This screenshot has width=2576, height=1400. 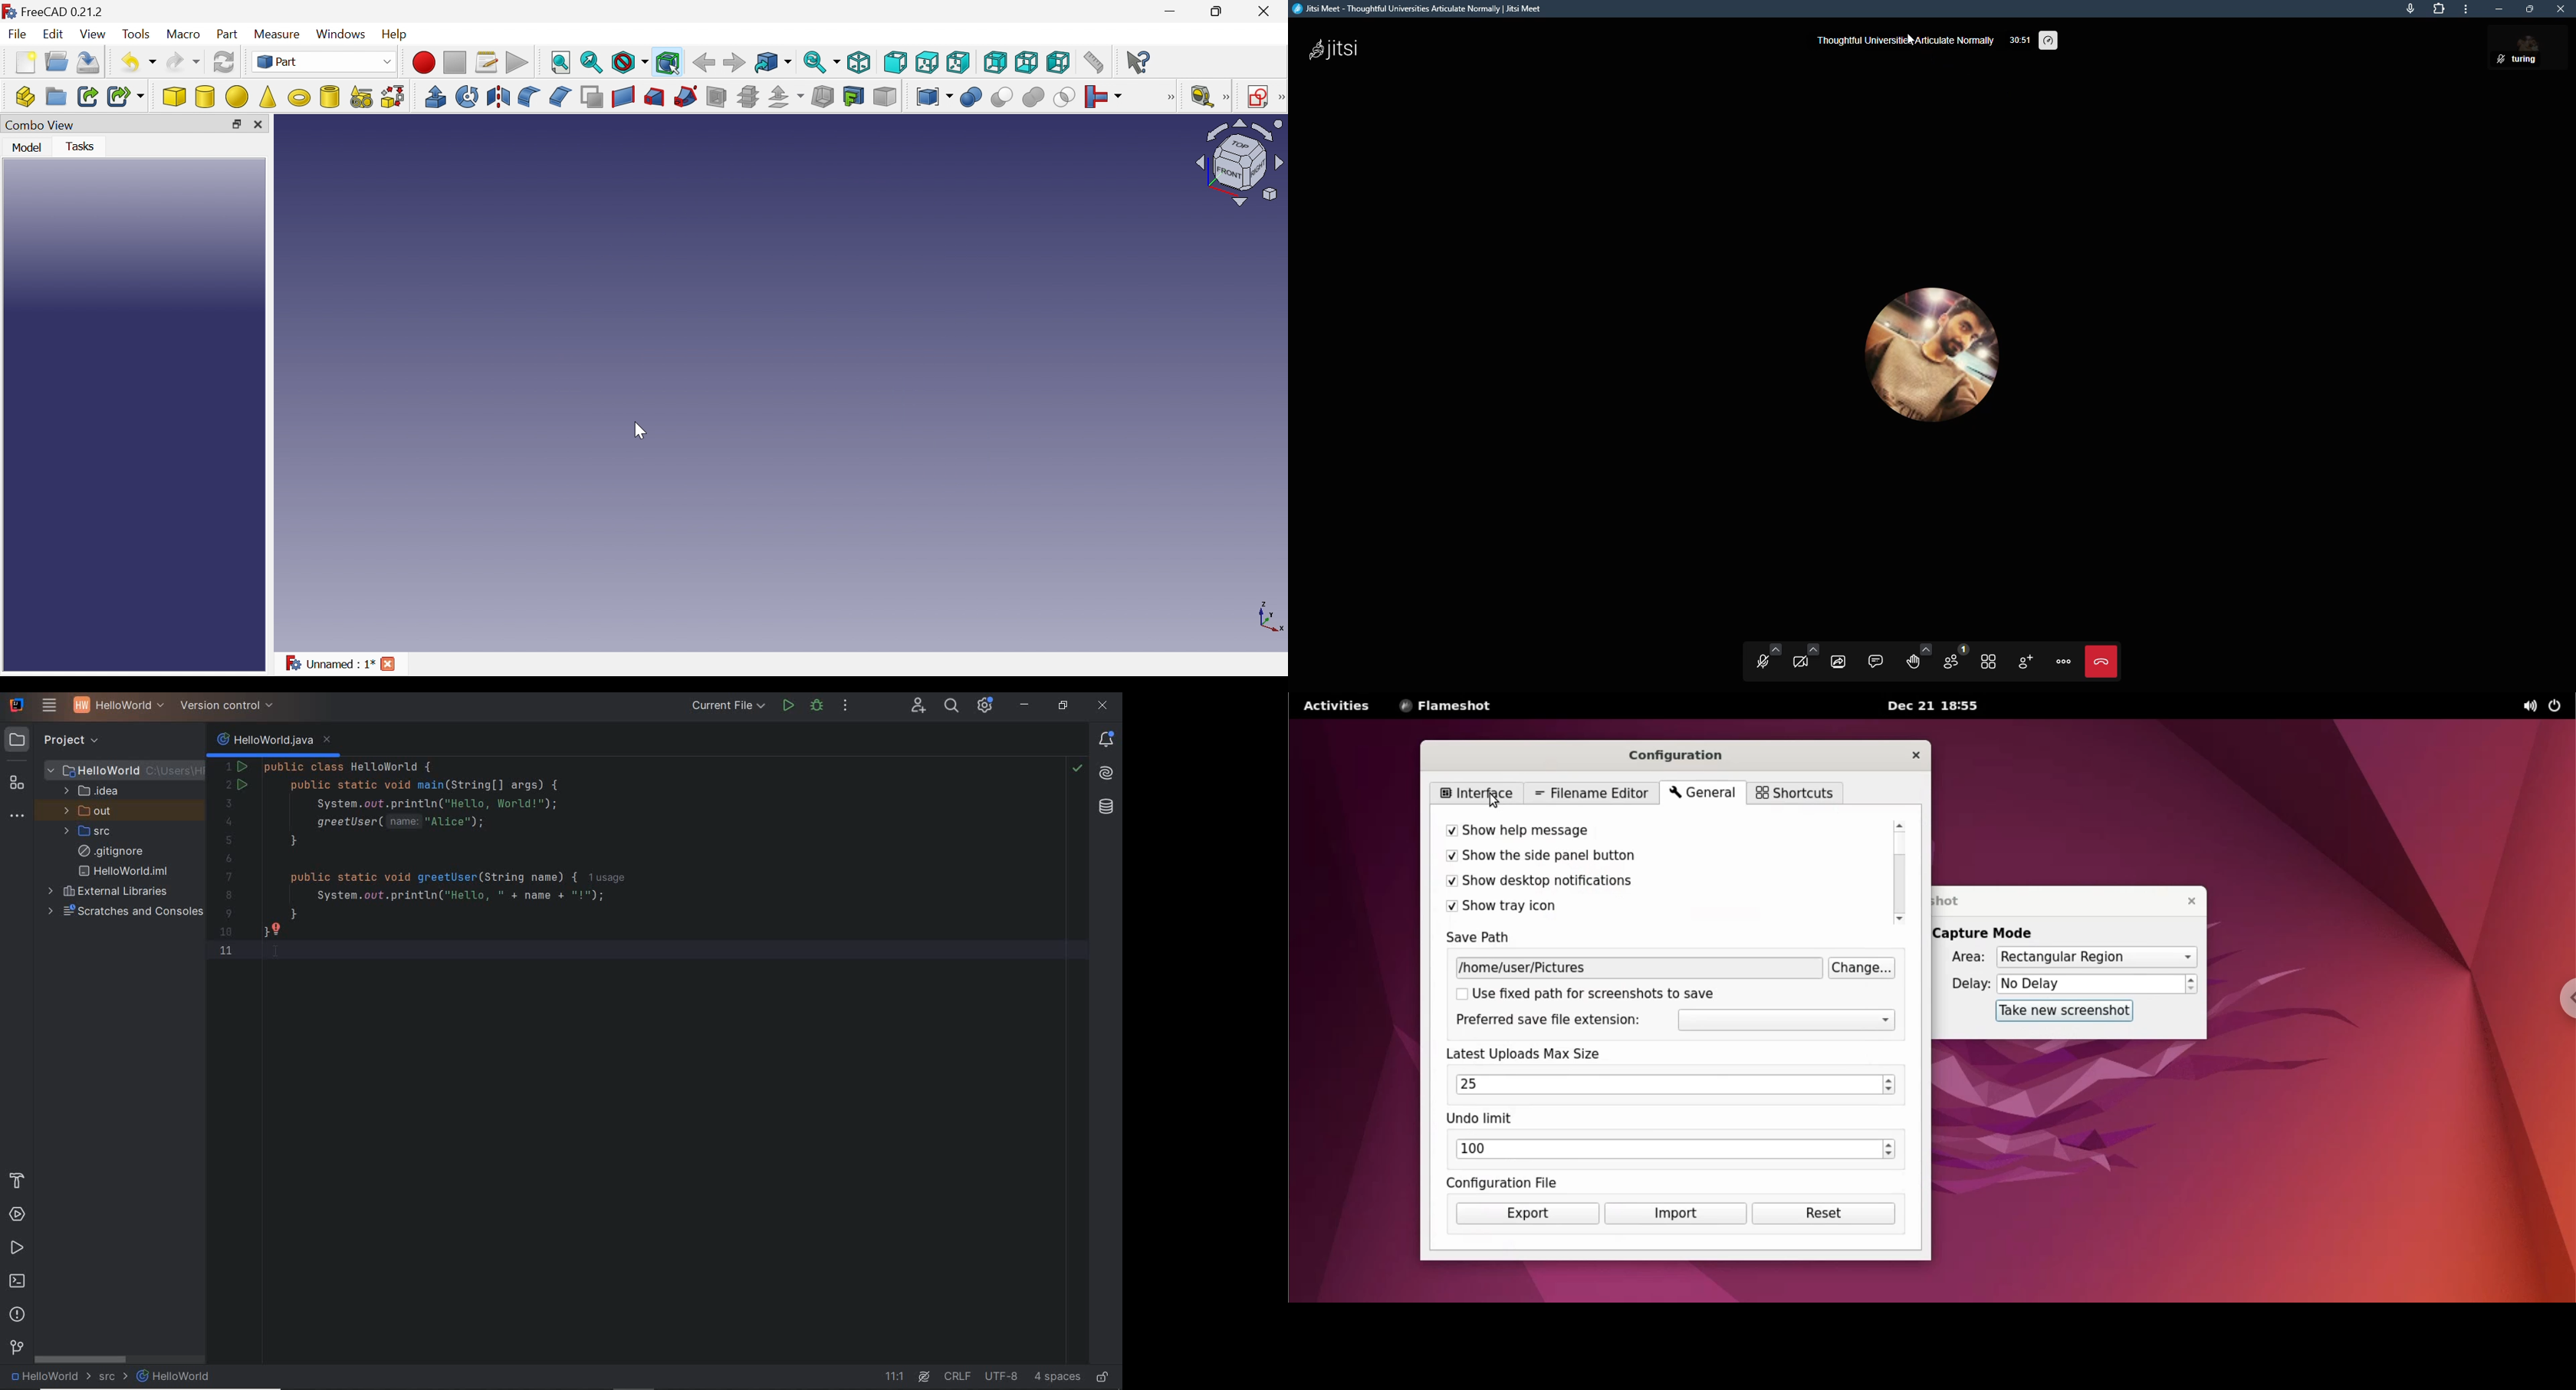 I want to click on Create part, so click(x=25, y=99).